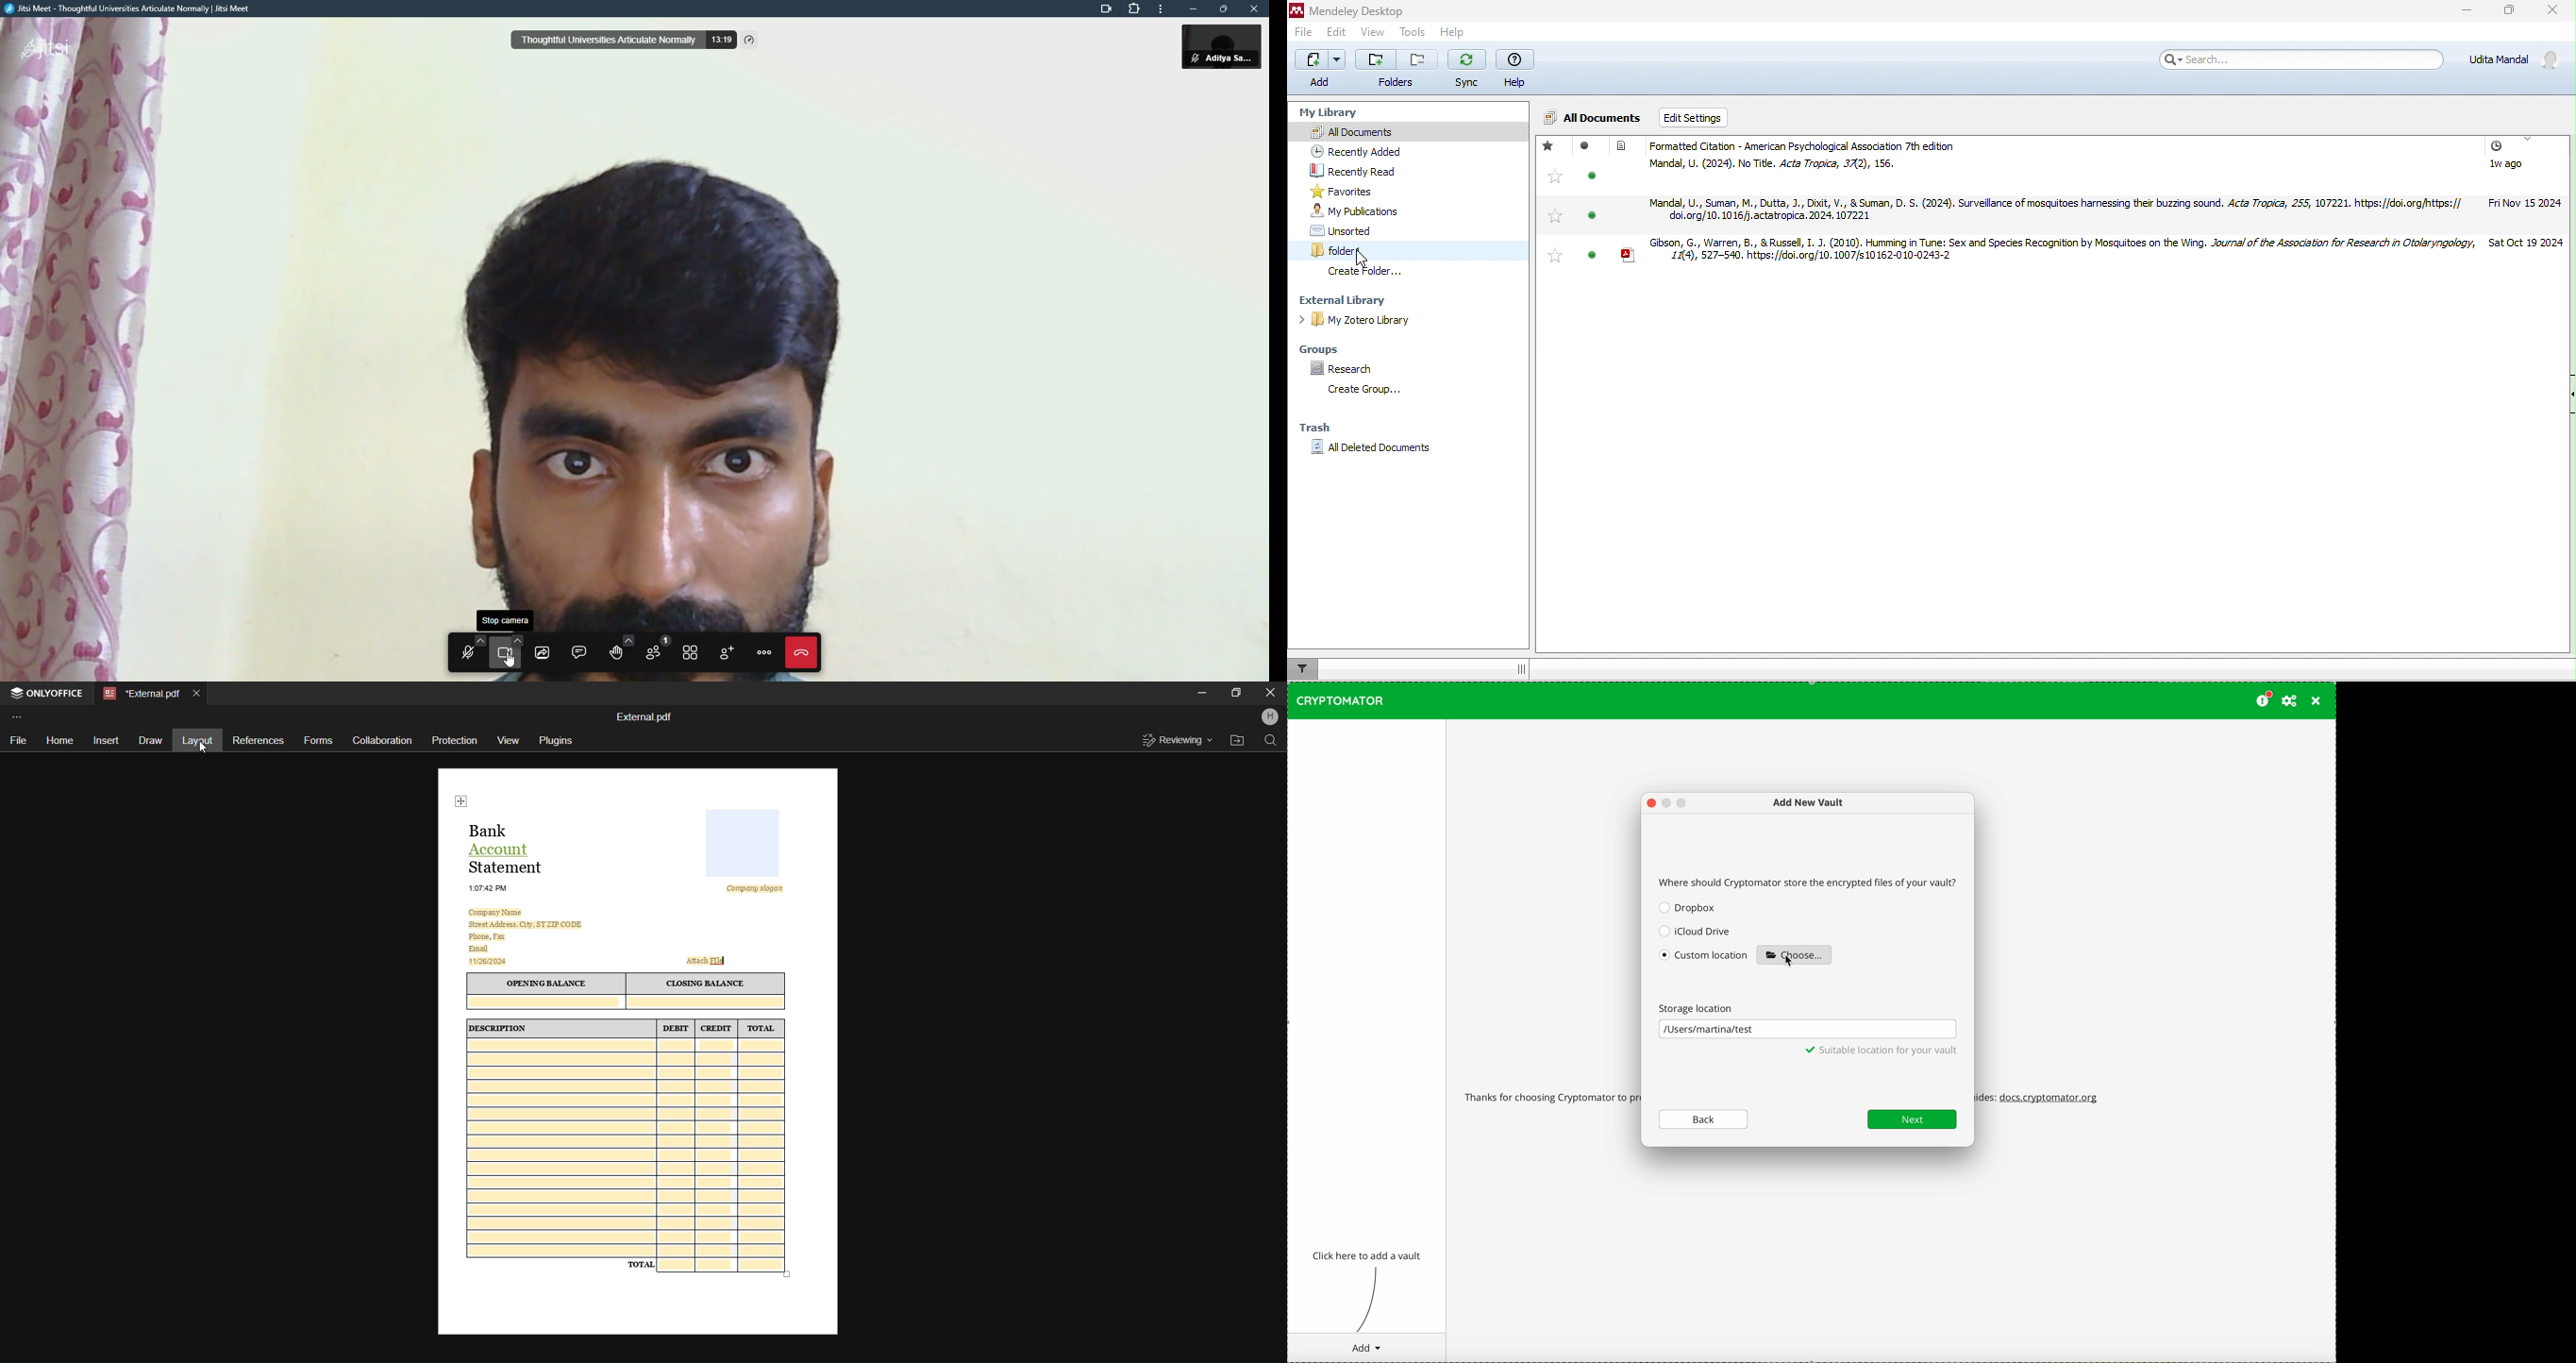  What do you see at coordinates (1362, 389) in the screenshot?
I see `create group` at bounding box center [1362, 389].